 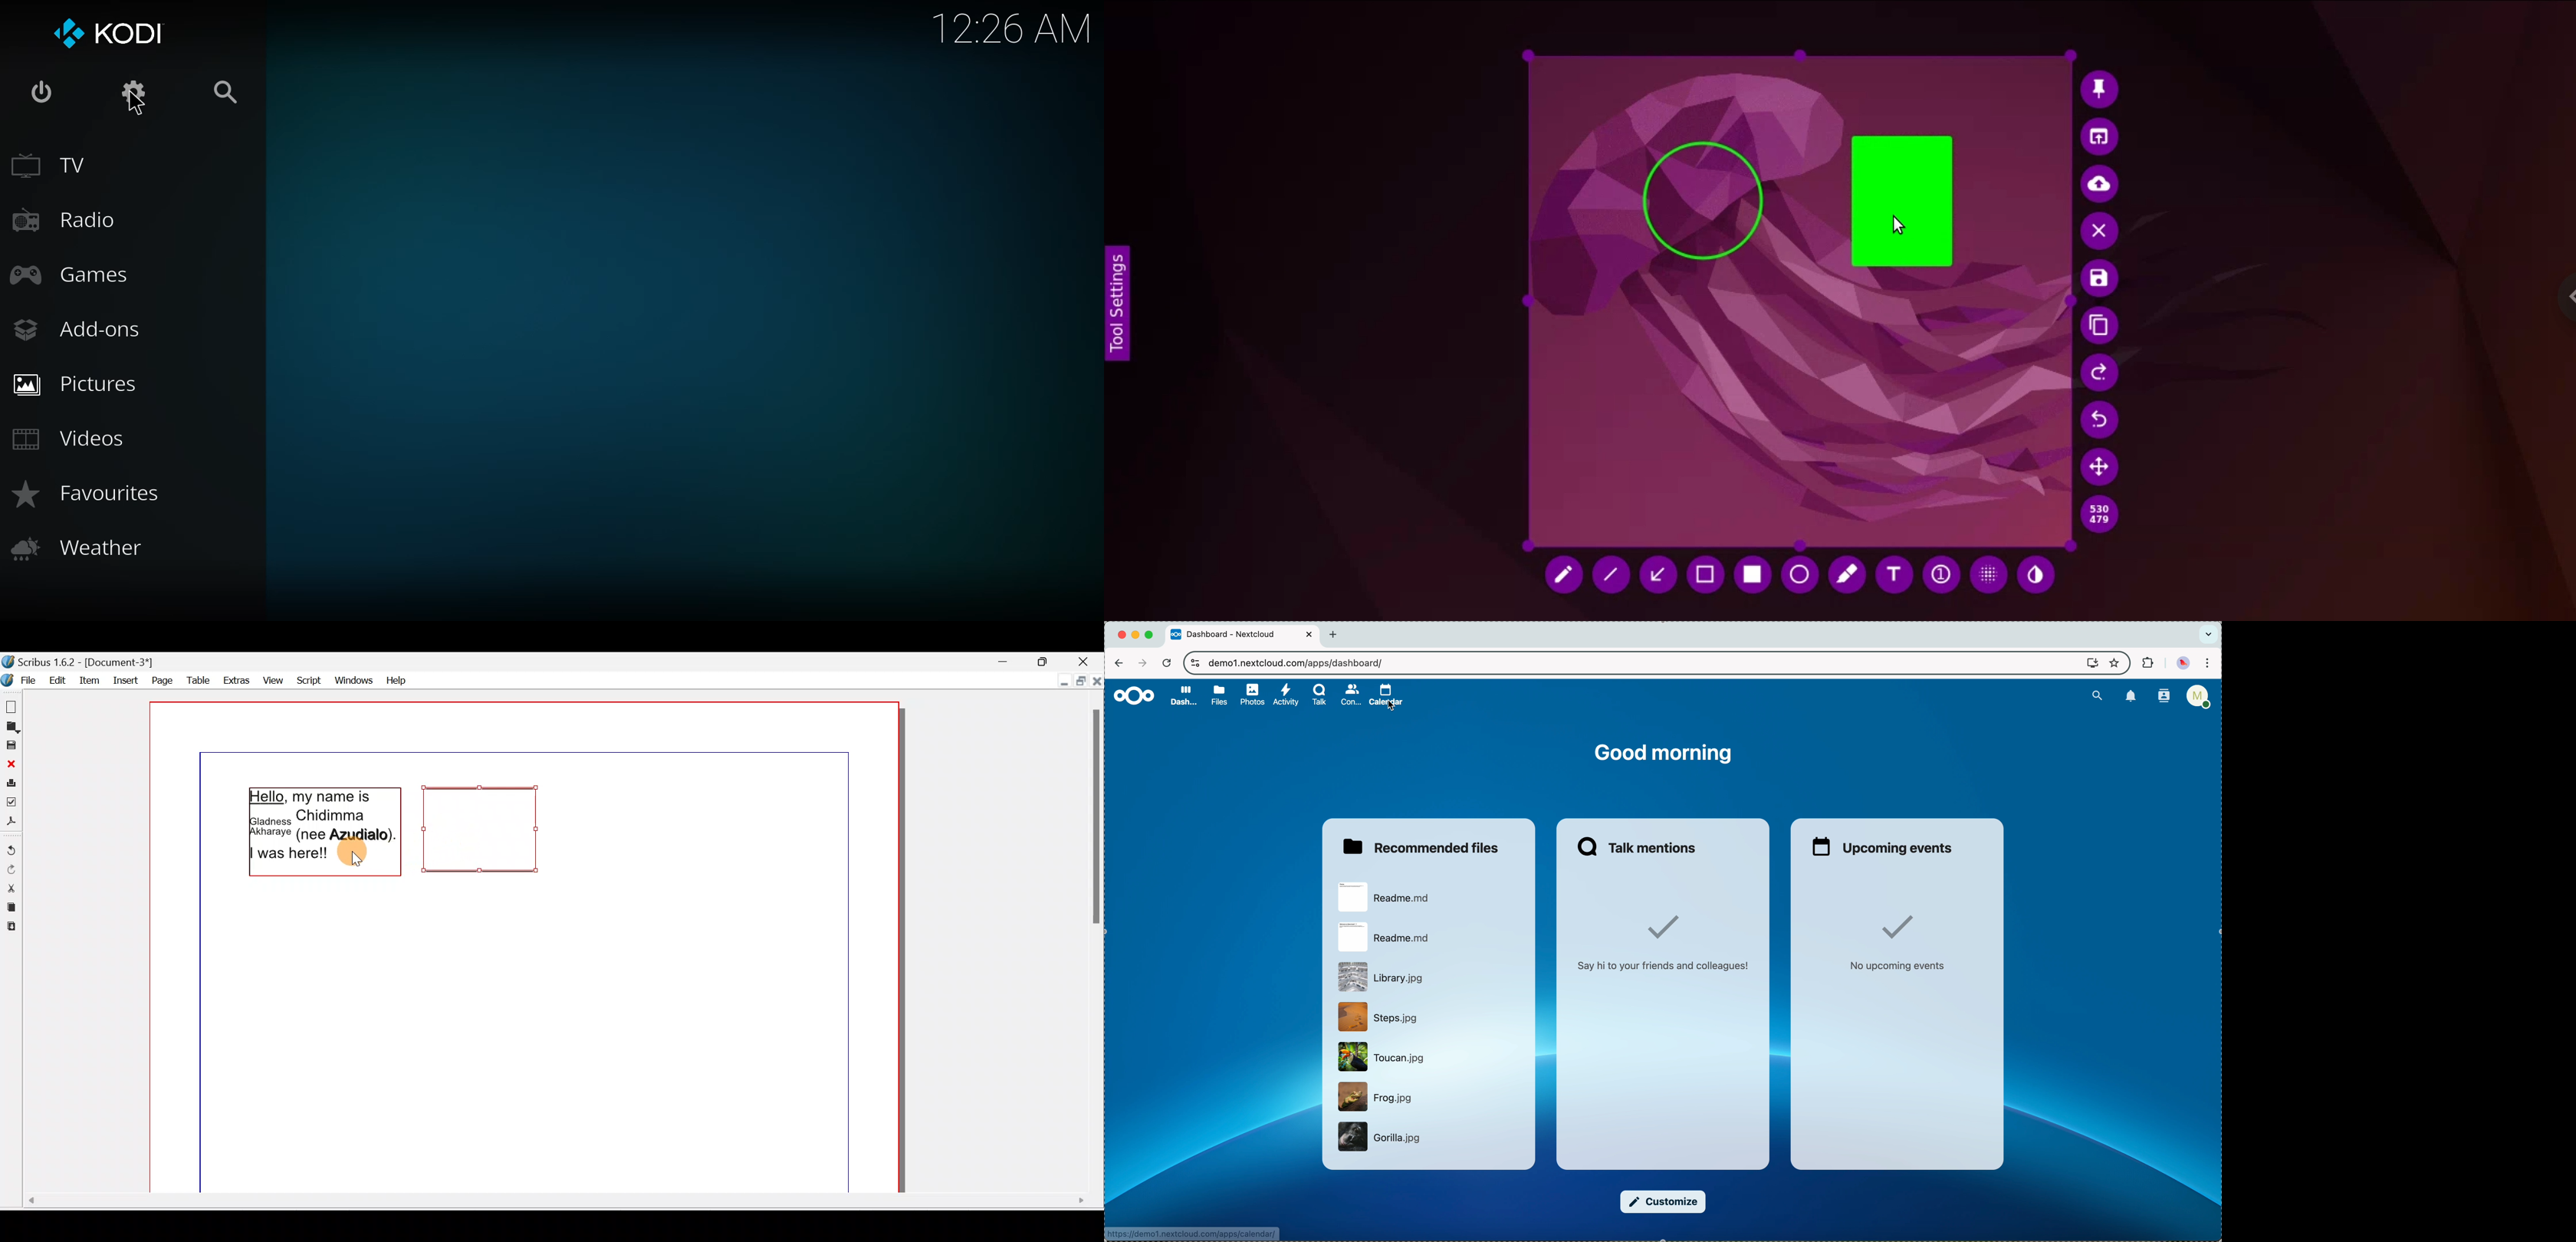 I want to click on Page, so click(x=159, y=680).